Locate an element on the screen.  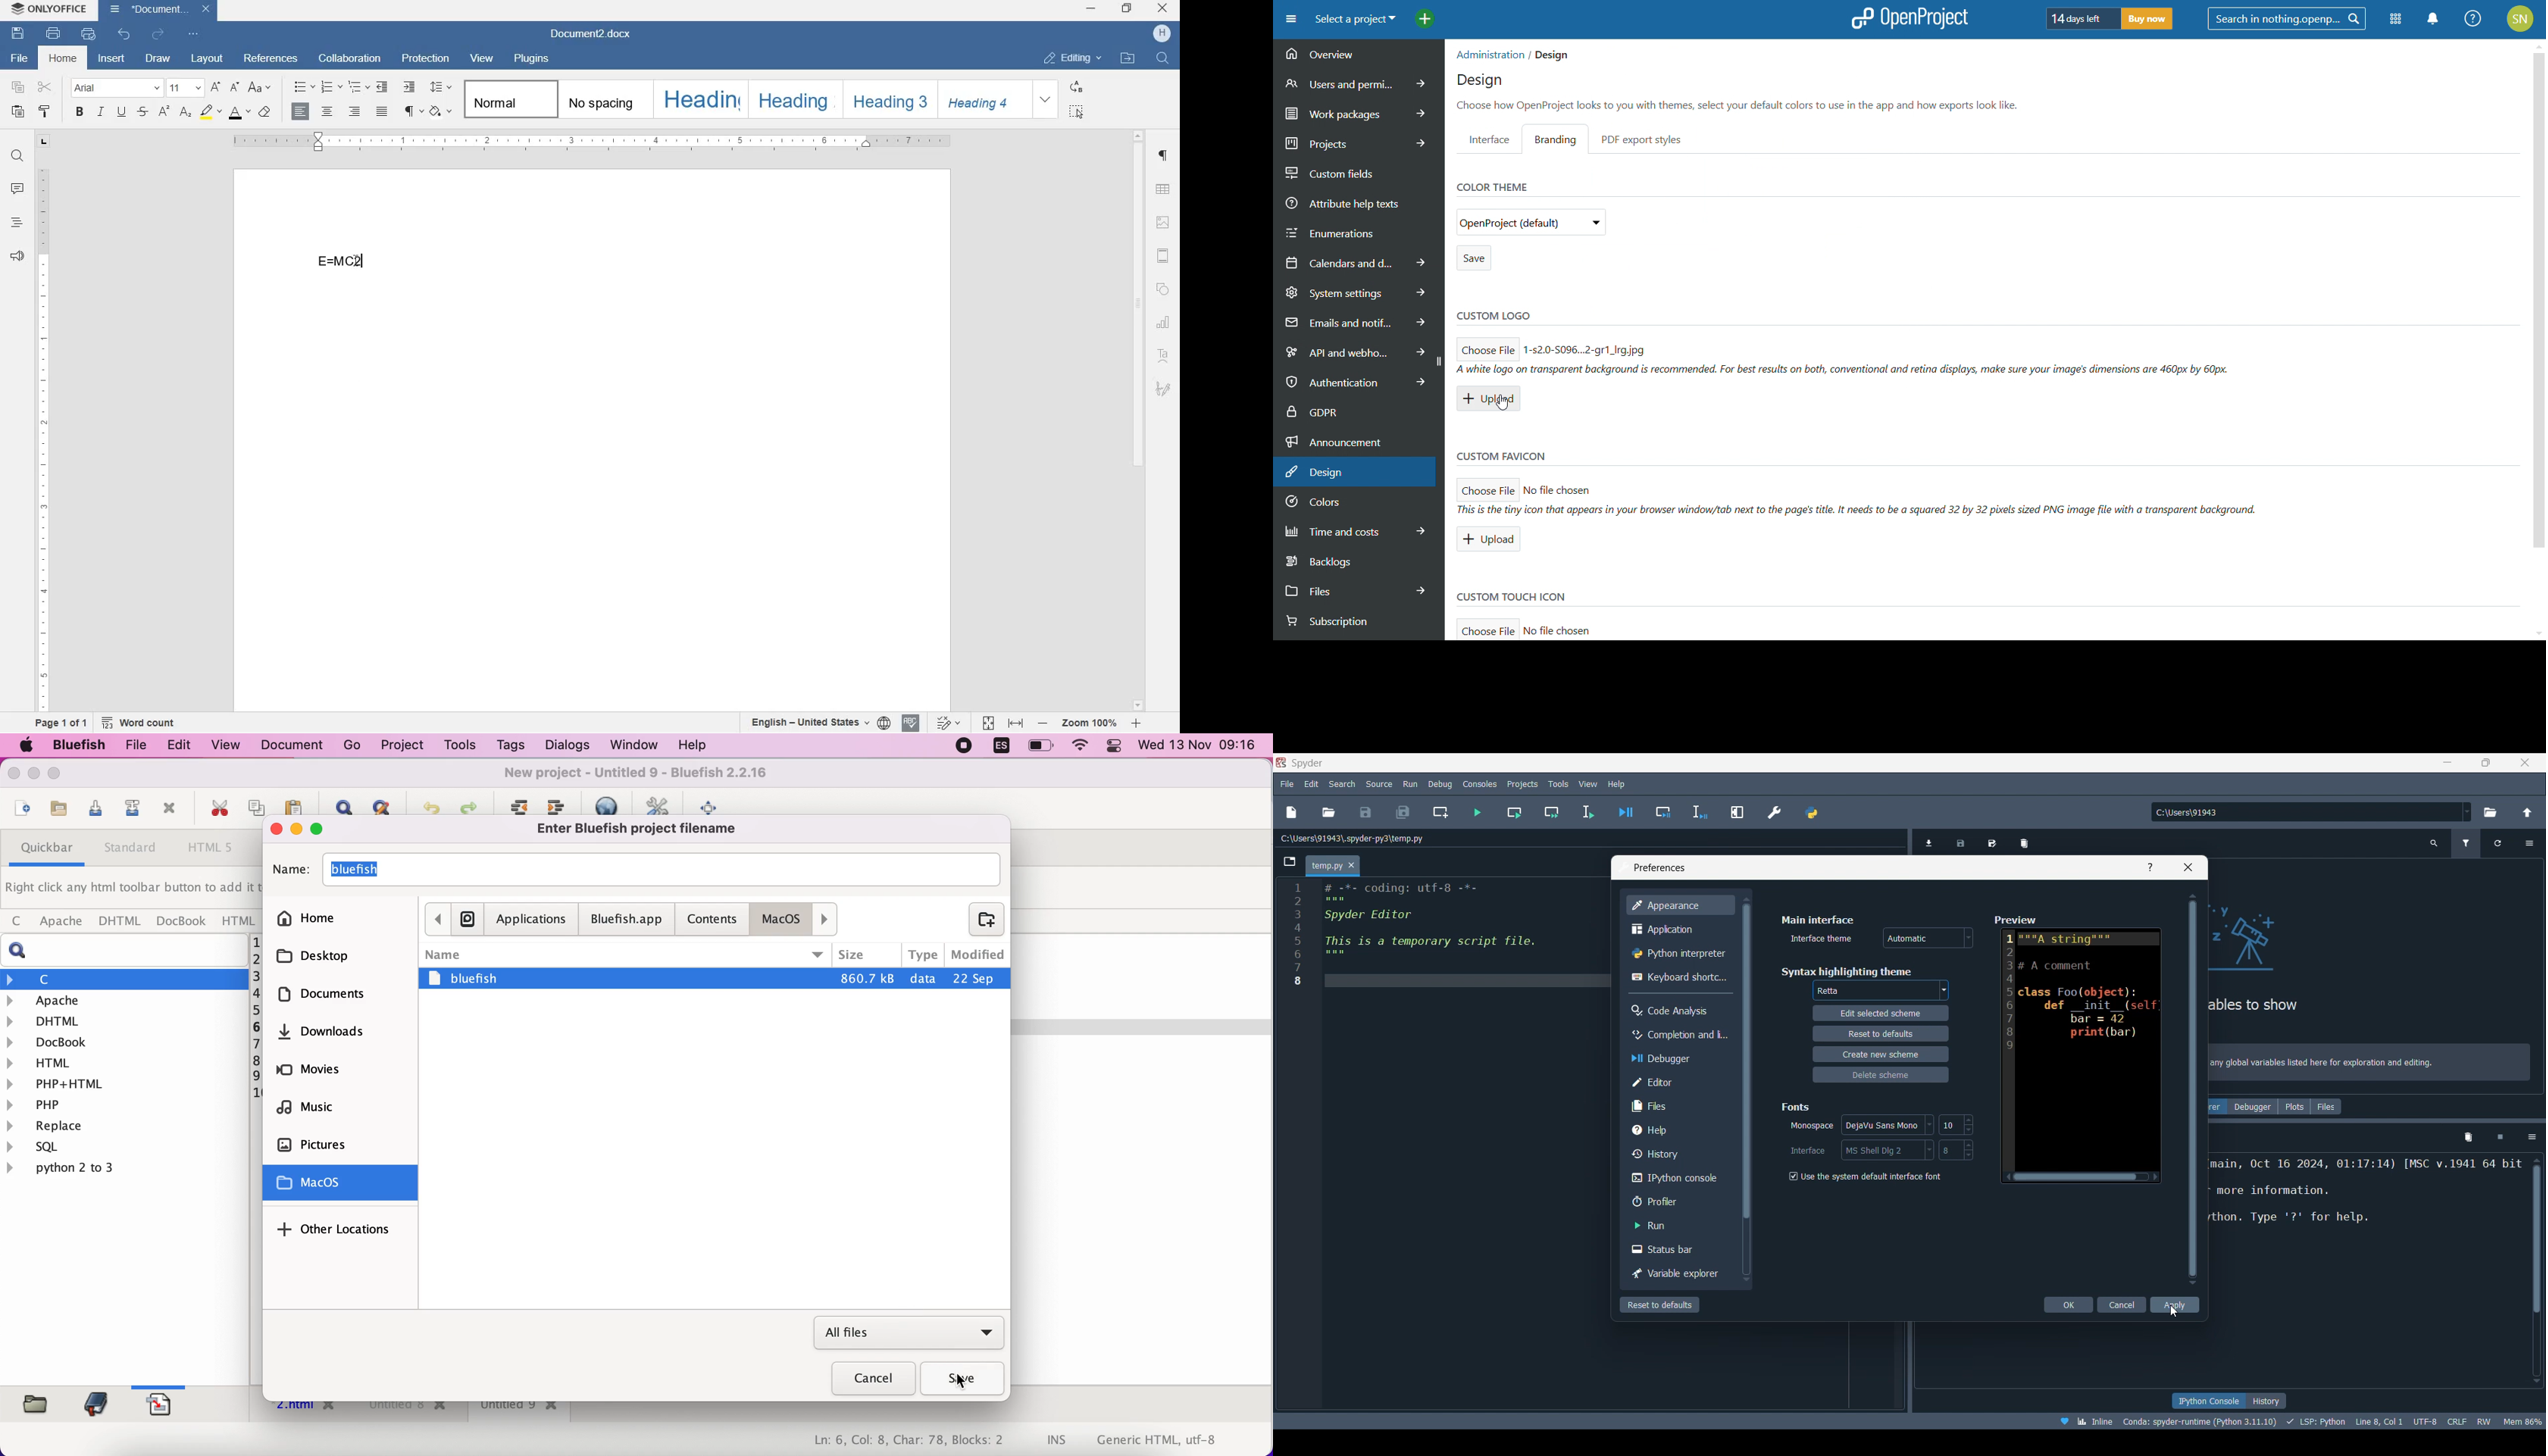
table is located at coordinates (1164, 190).